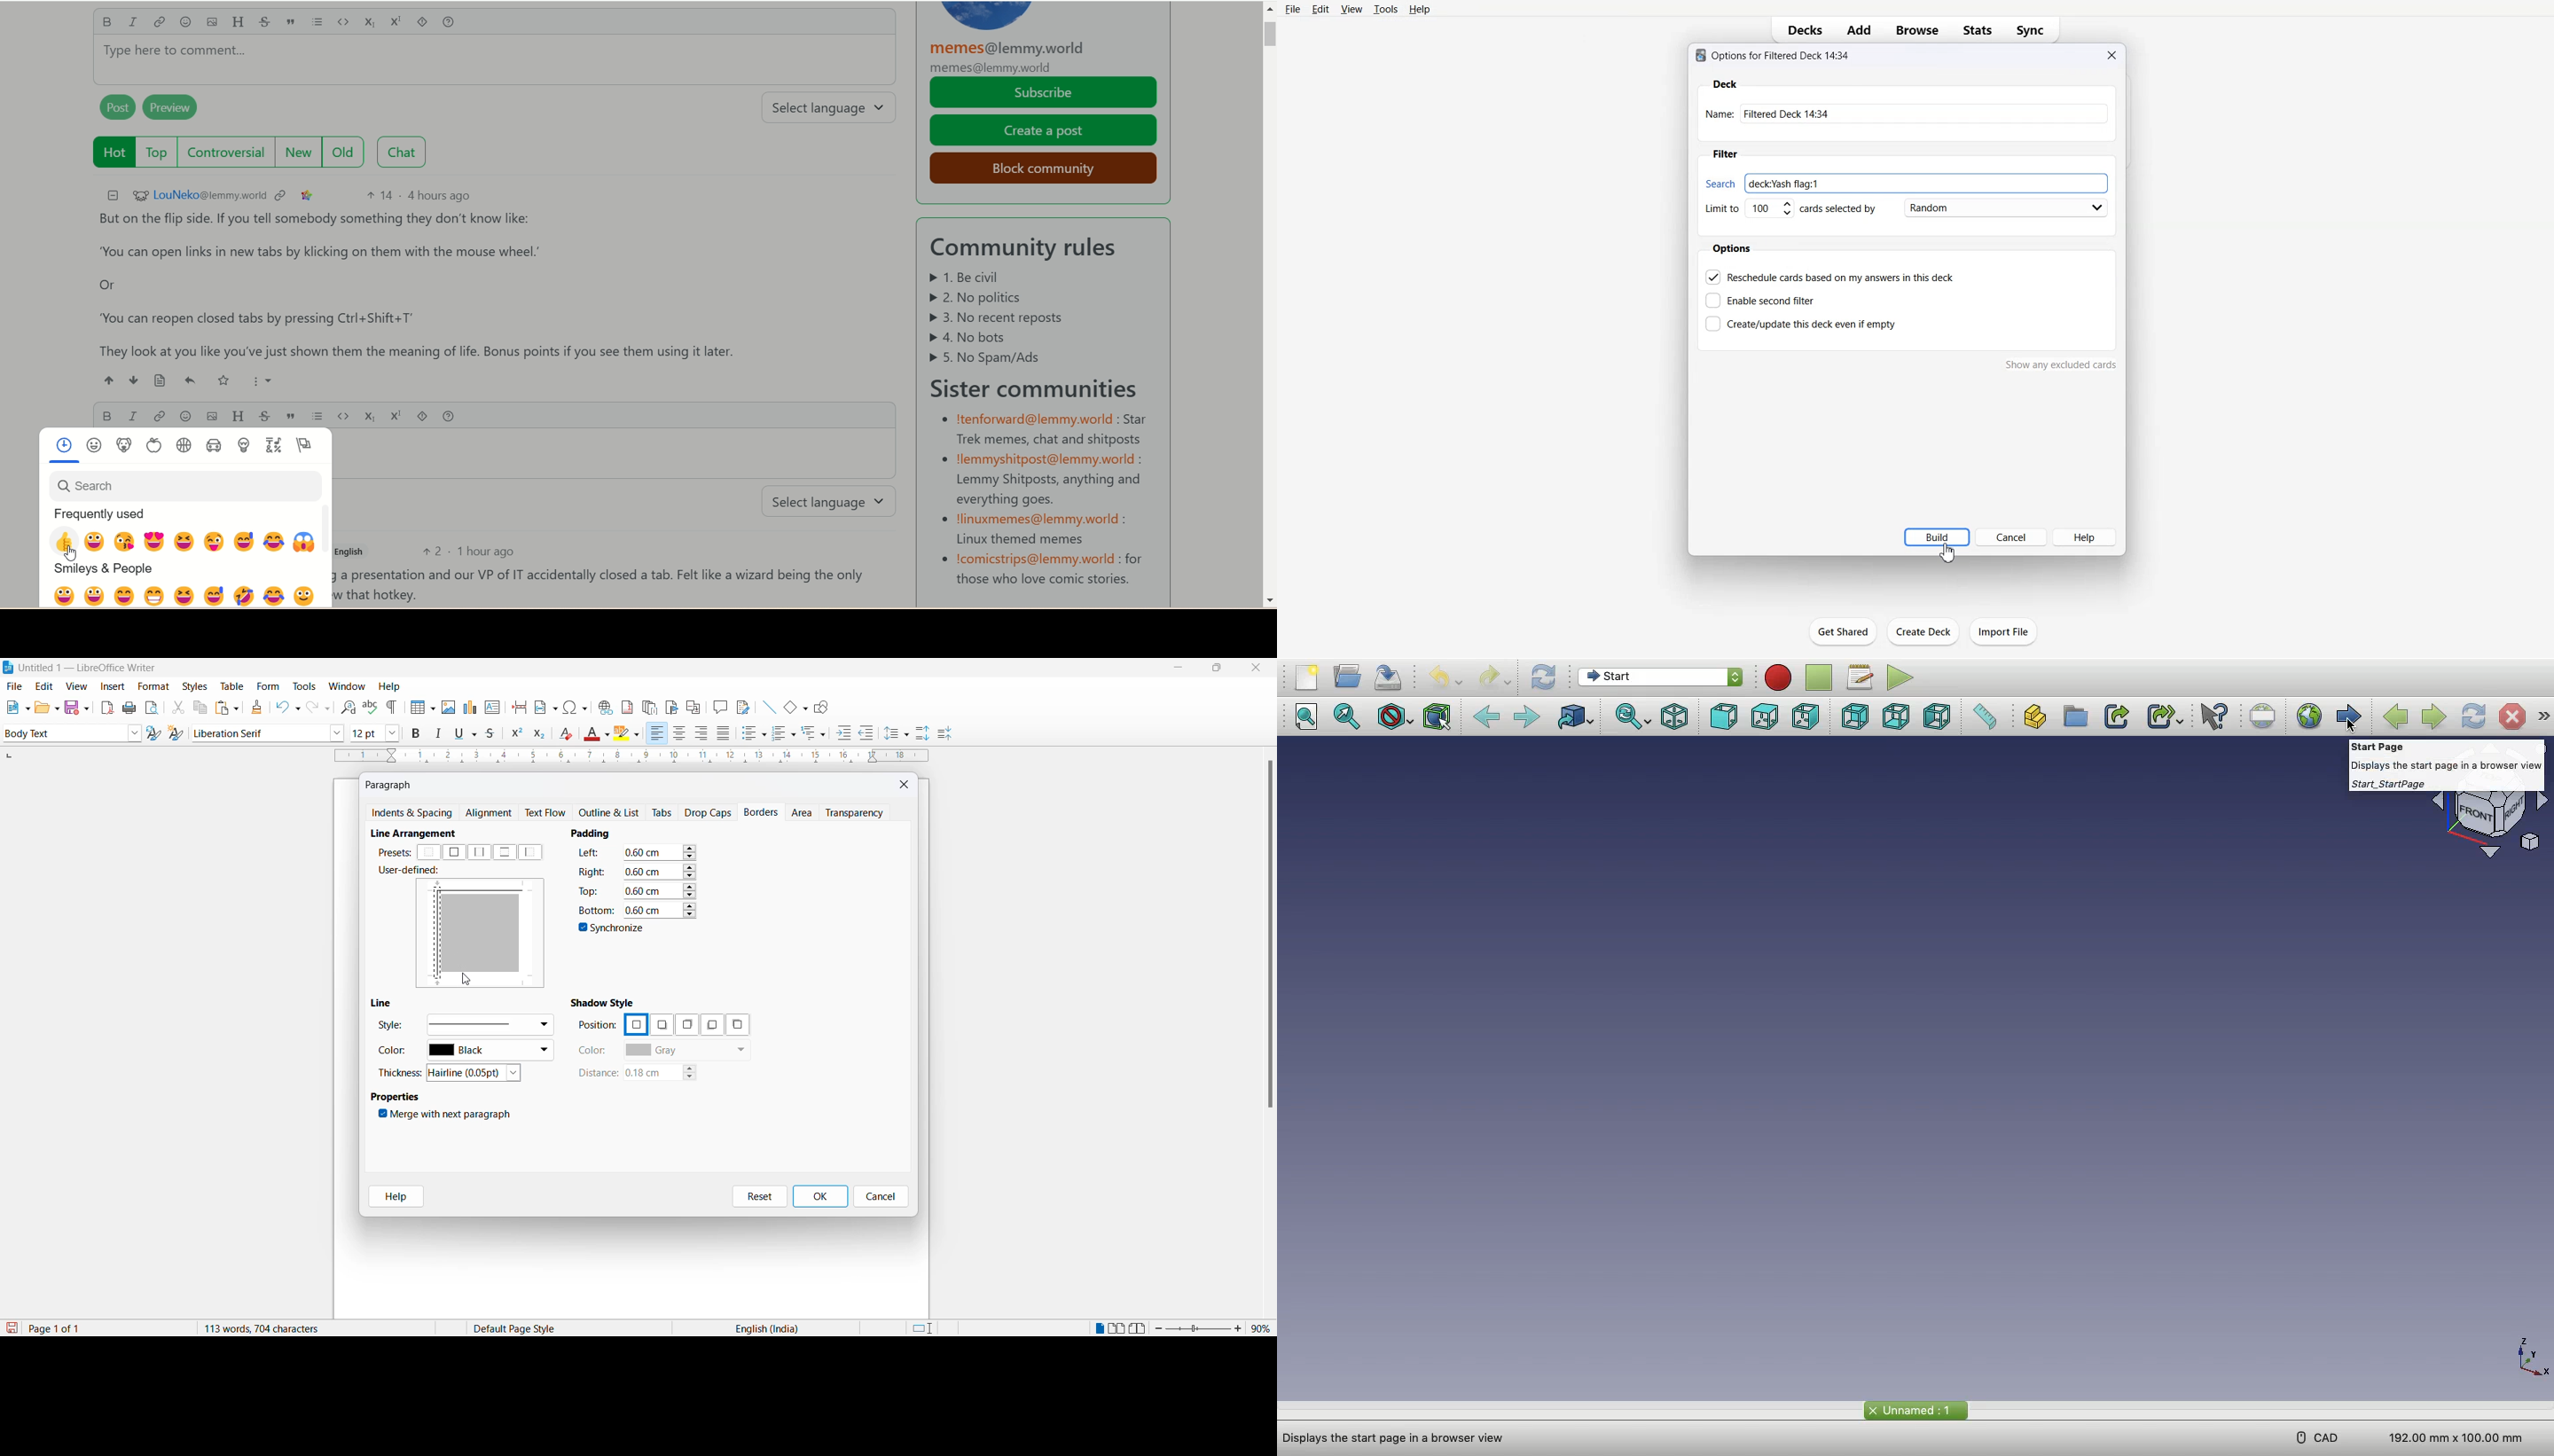 This screenshot has width=2576, height=1456. Describe the element at coordinates (1721, 184) in the screenshot. I see `Search` at that location.